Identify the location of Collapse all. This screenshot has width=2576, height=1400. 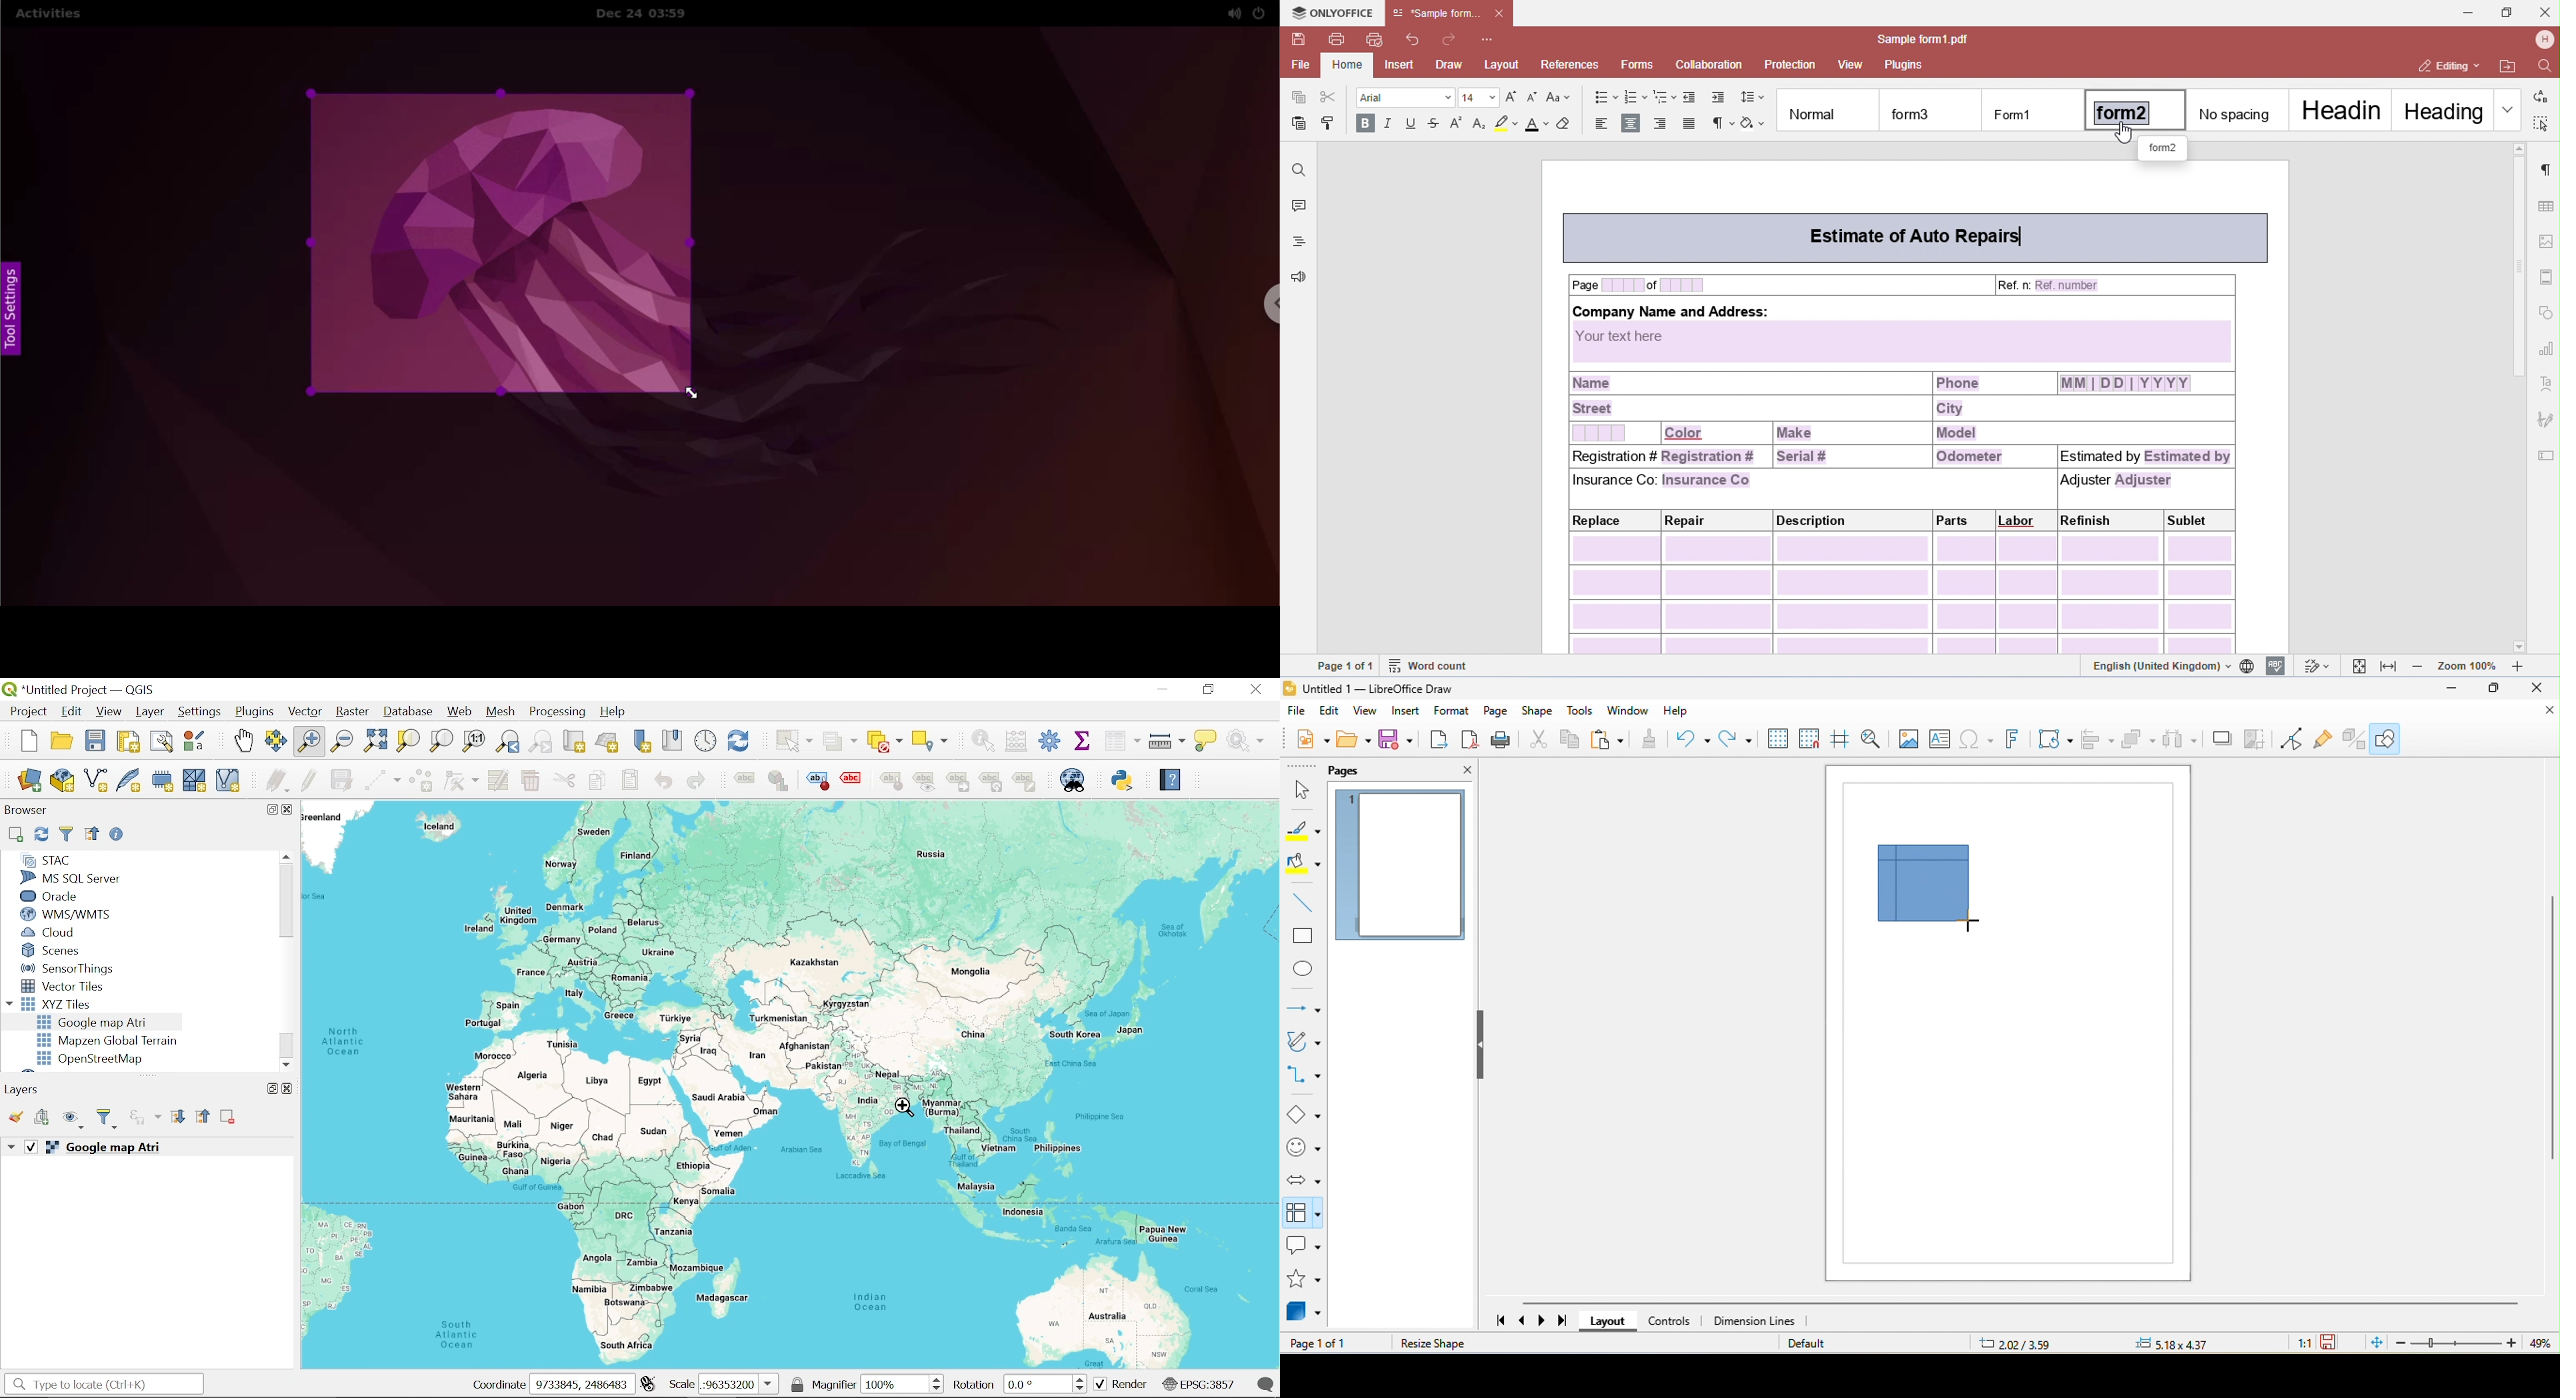
(92, 833).